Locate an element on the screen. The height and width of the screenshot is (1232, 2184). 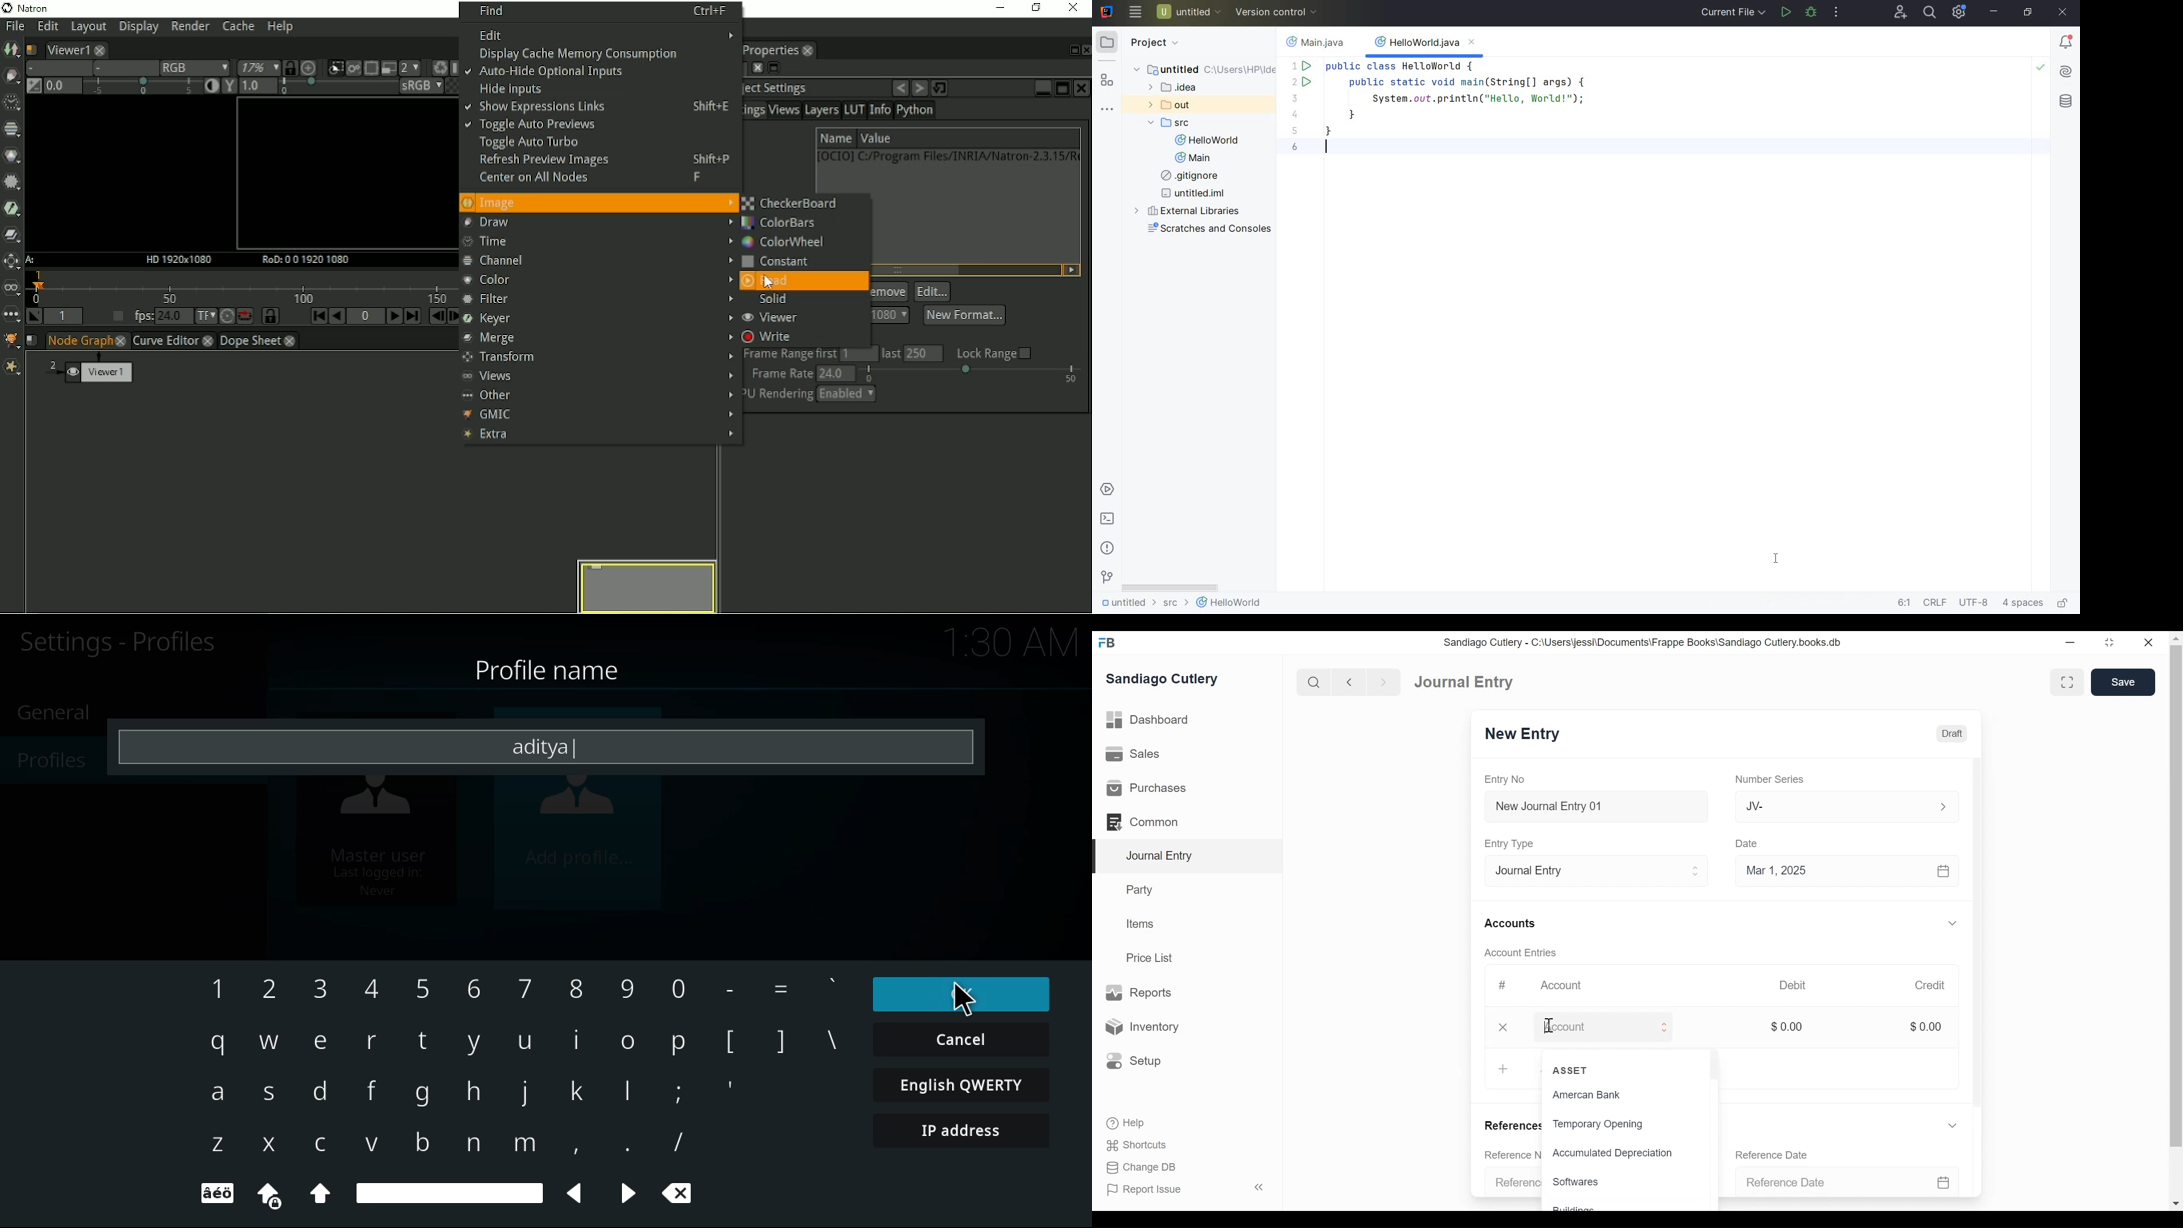
Temporary Opening is located at coordinates (1604, 1123).